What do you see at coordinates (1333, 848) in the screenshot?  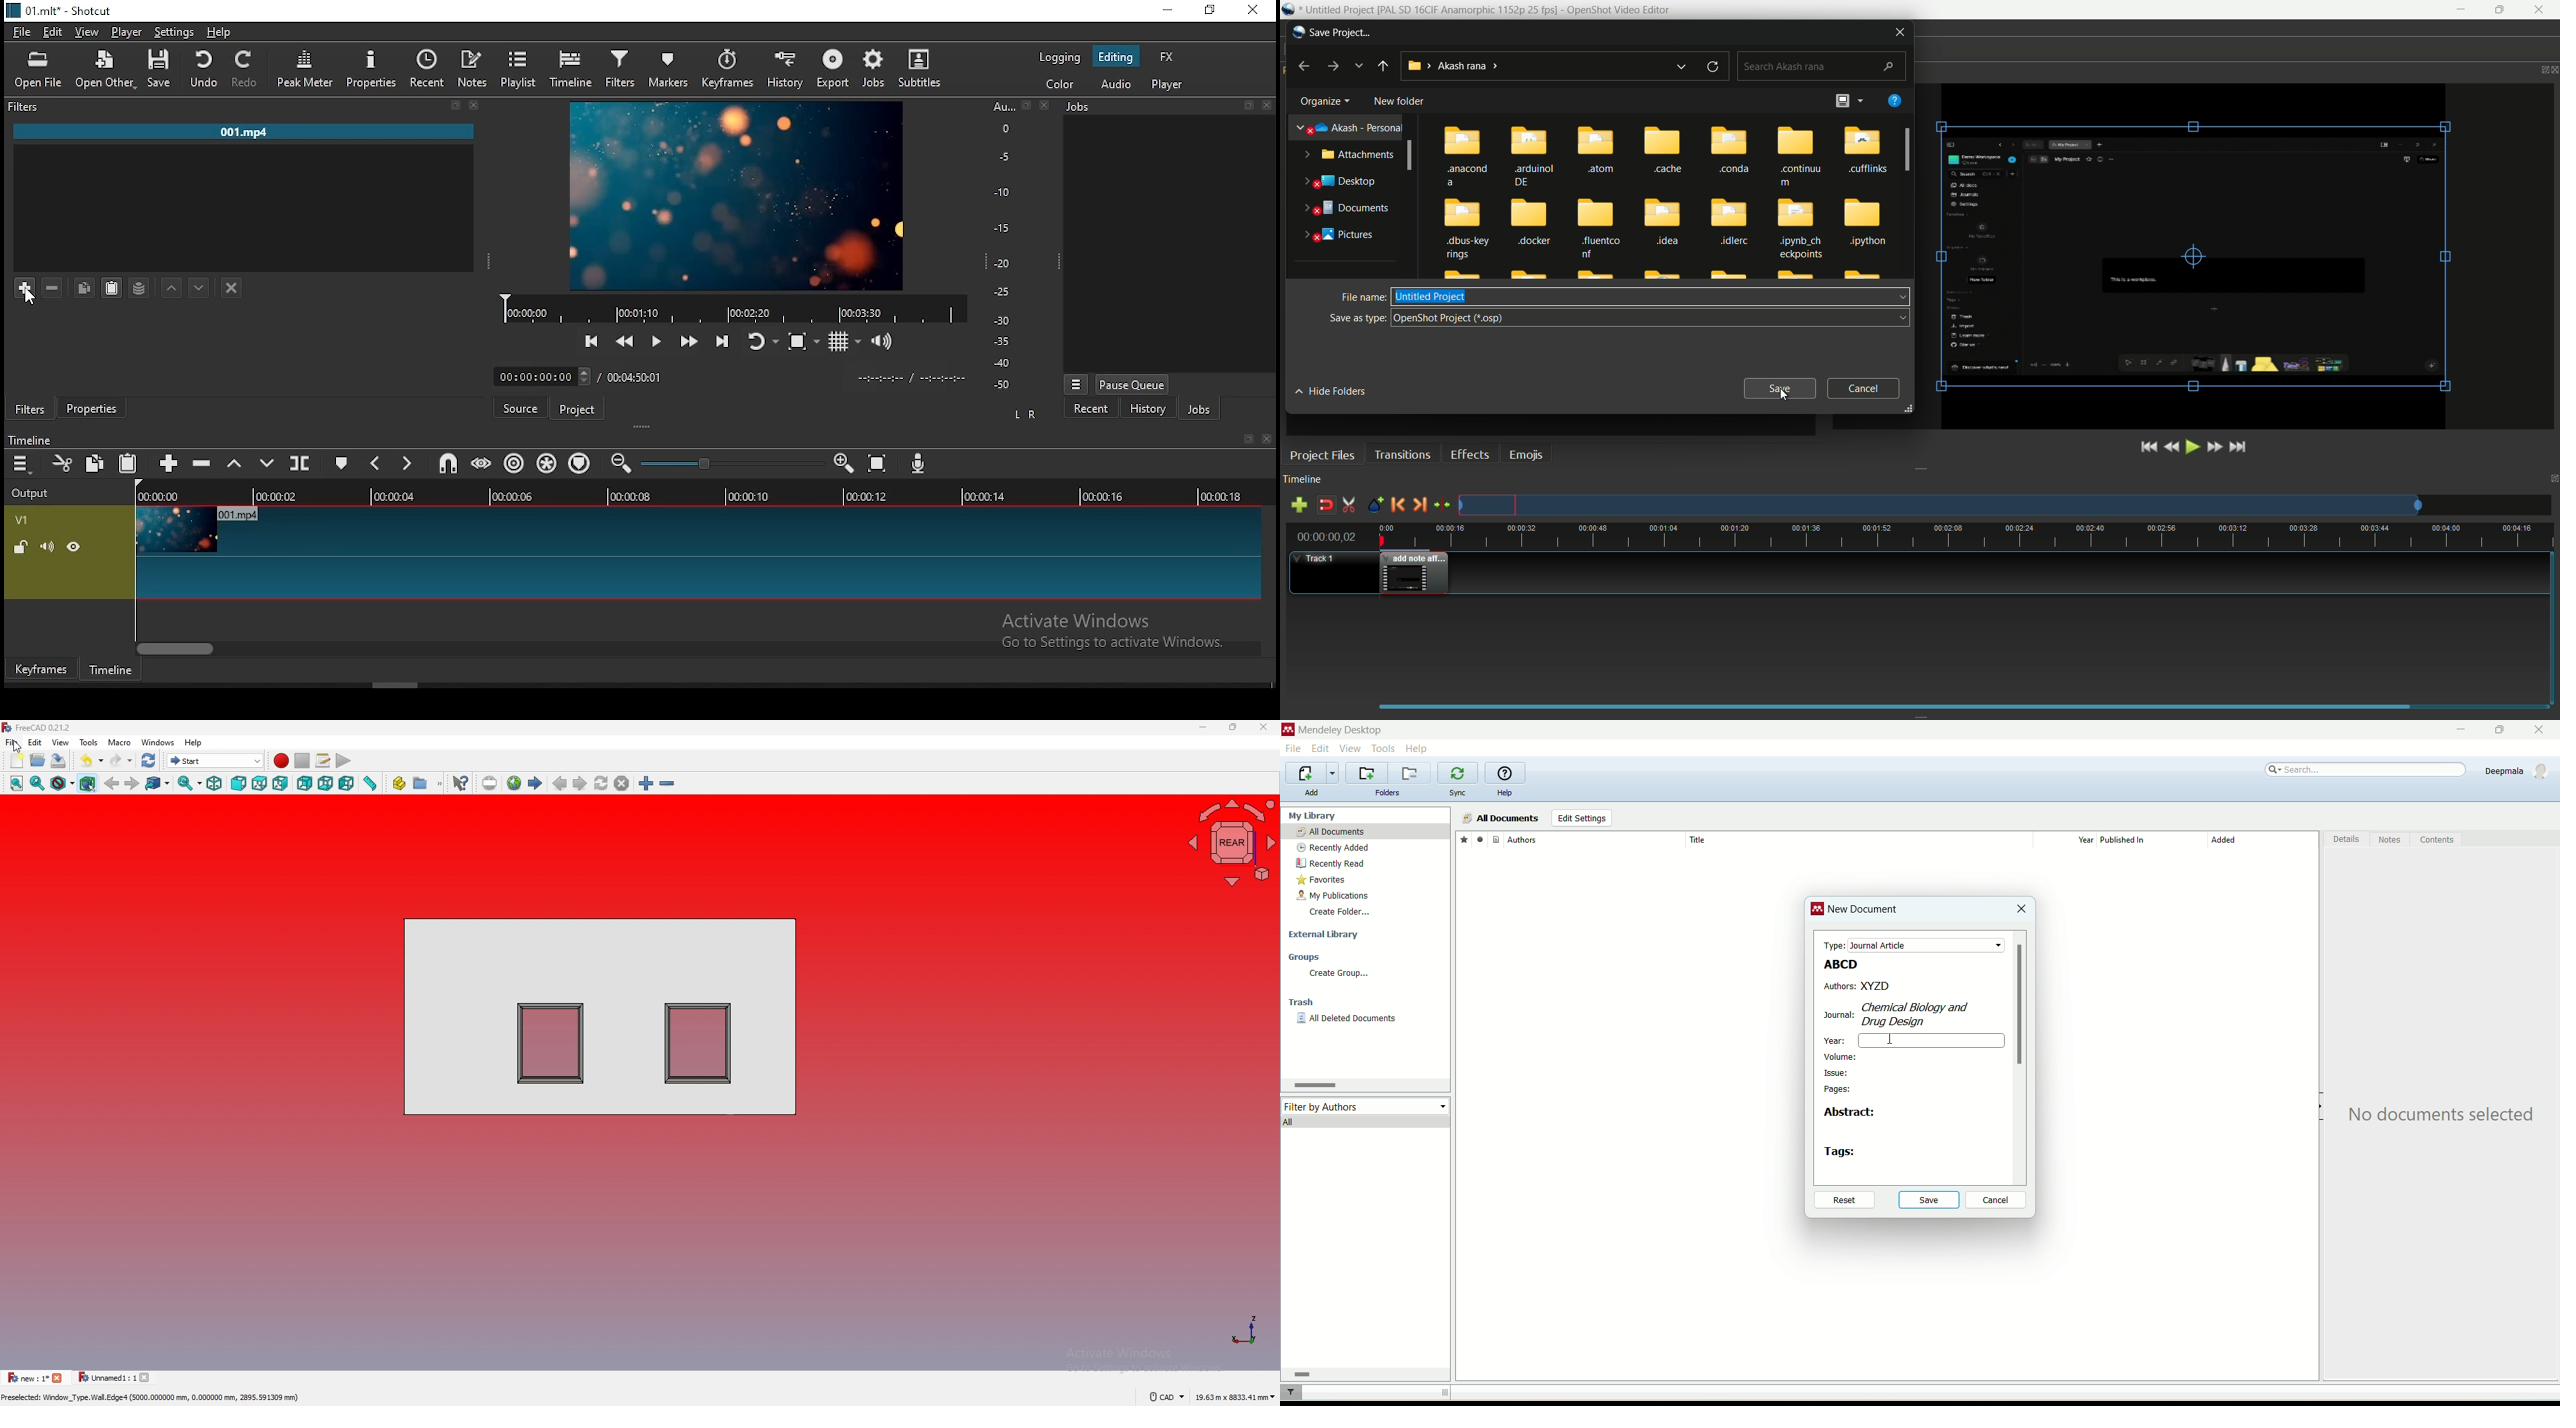 I see `recently added` at bounding box center [1333, 848].